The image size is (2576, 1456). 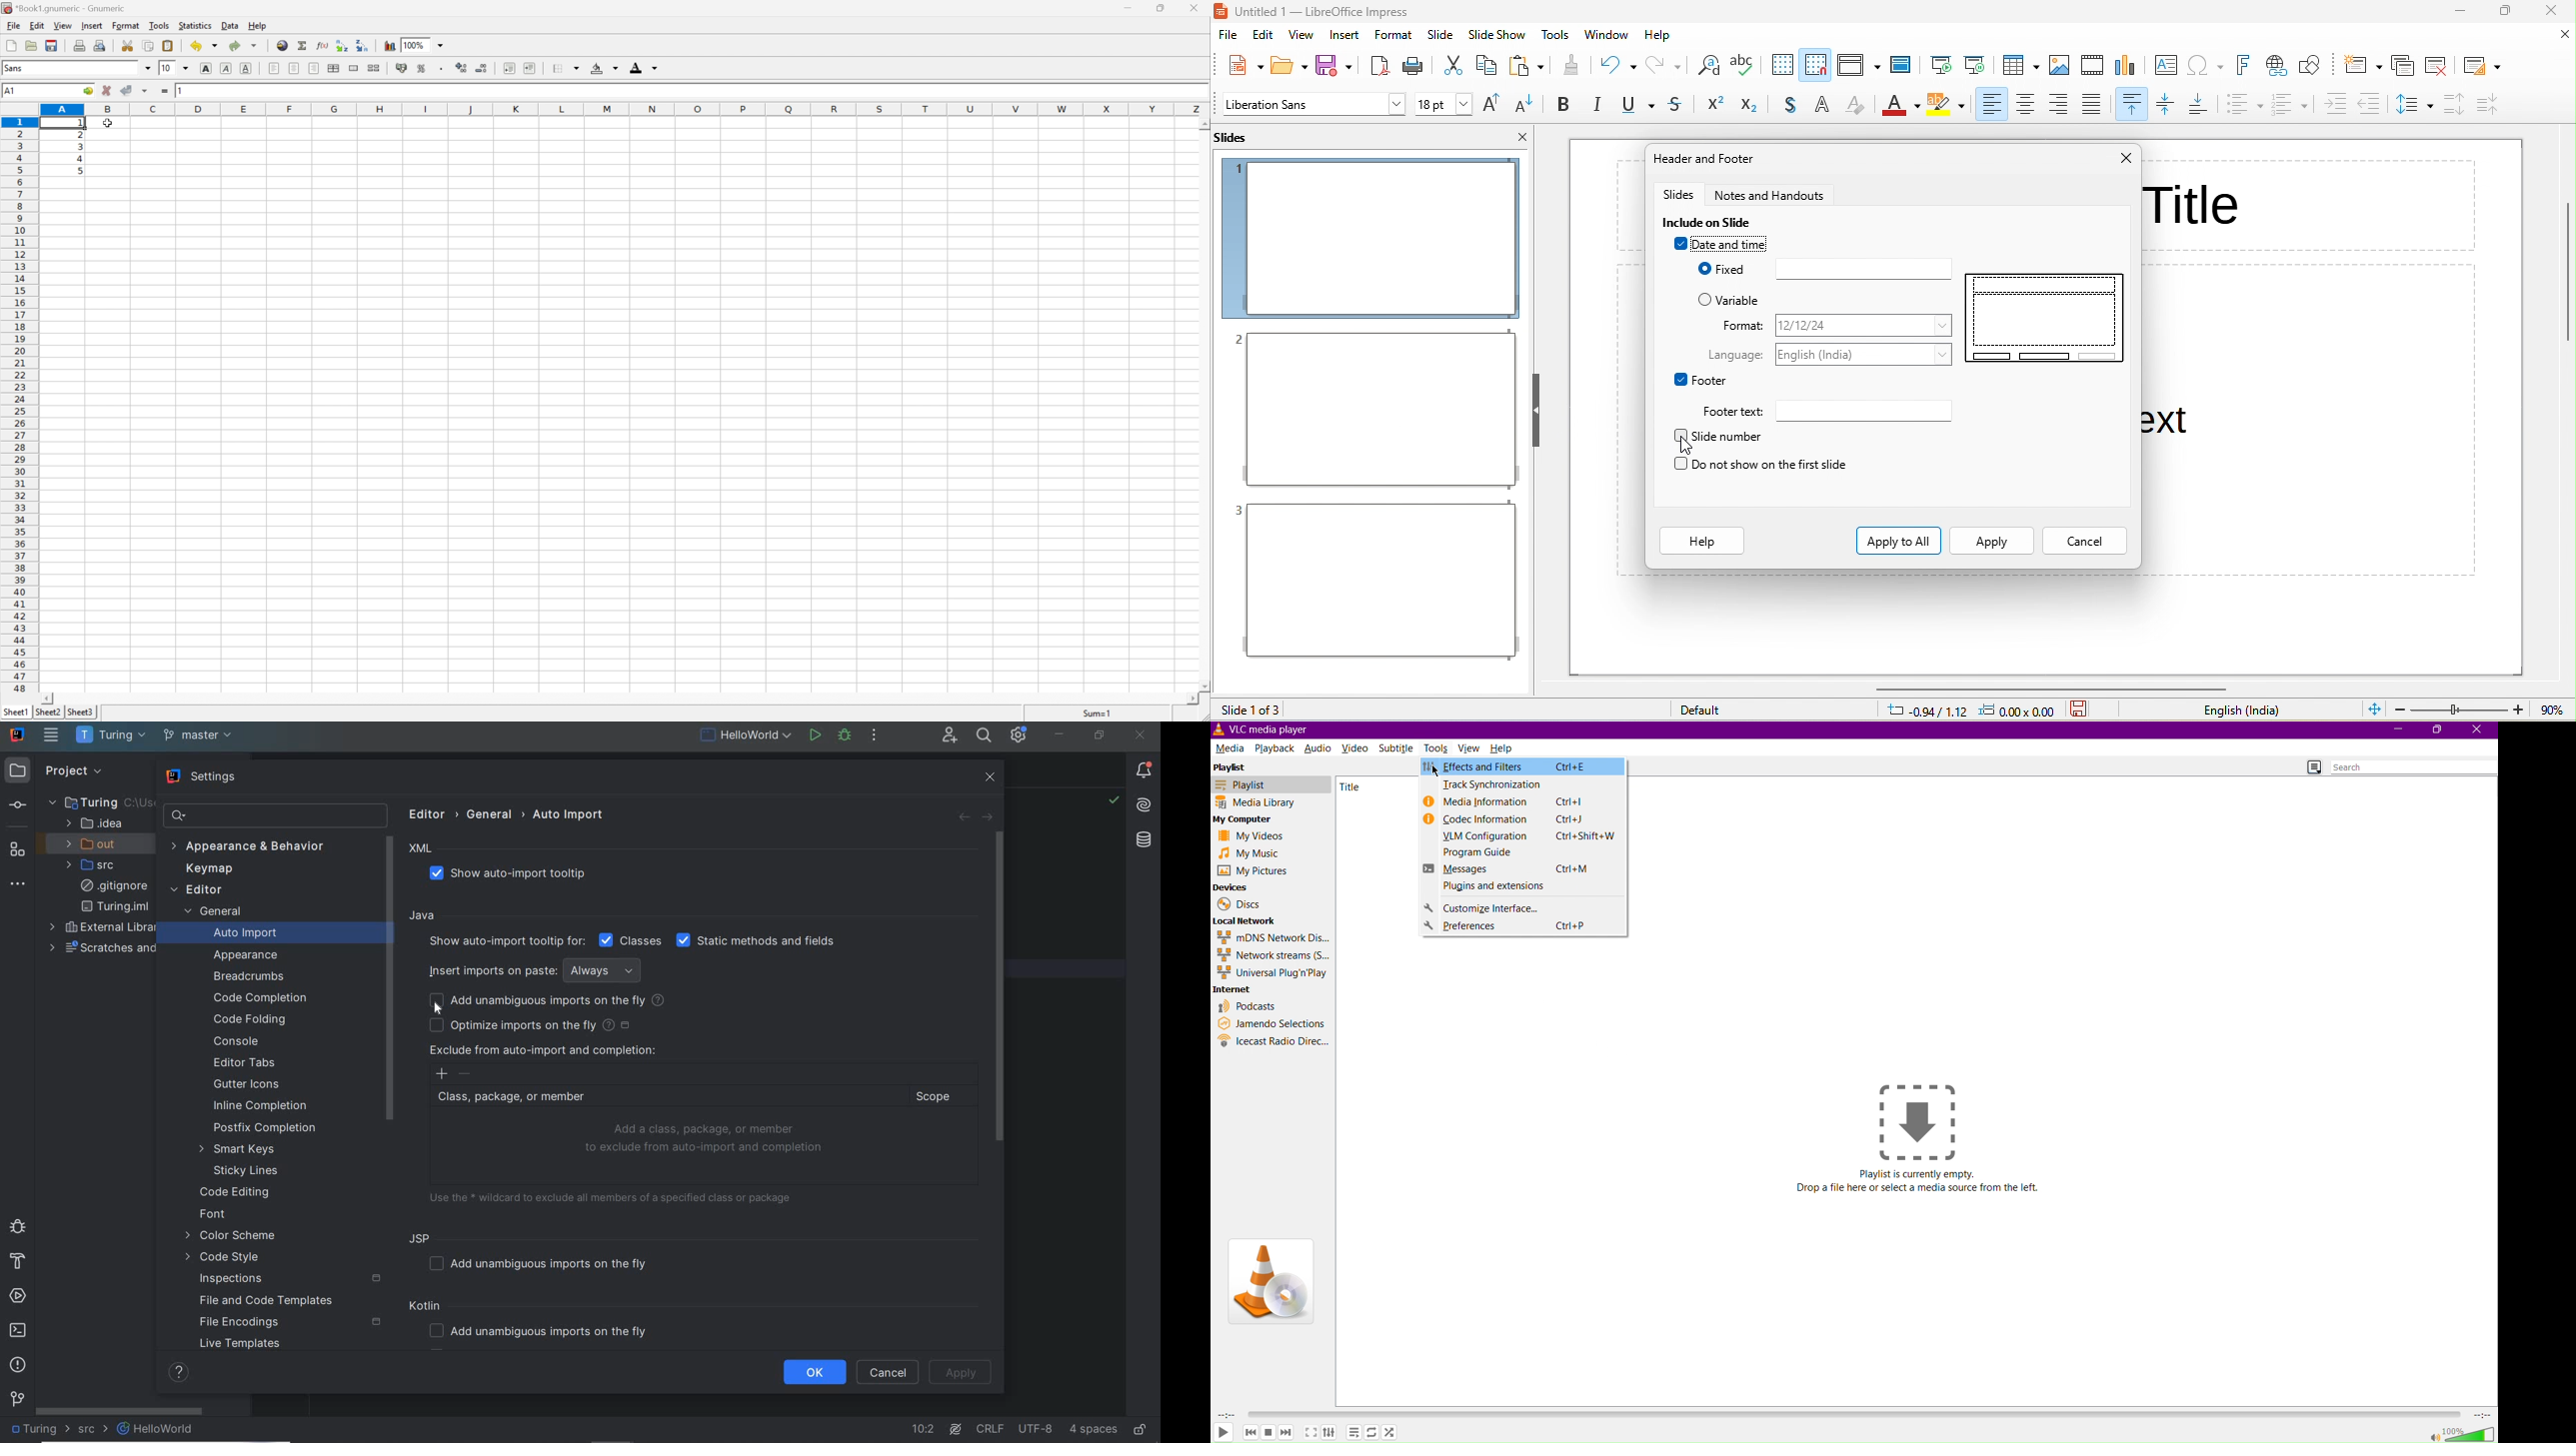 I want to click on display view, so click(x=1858, y=65).